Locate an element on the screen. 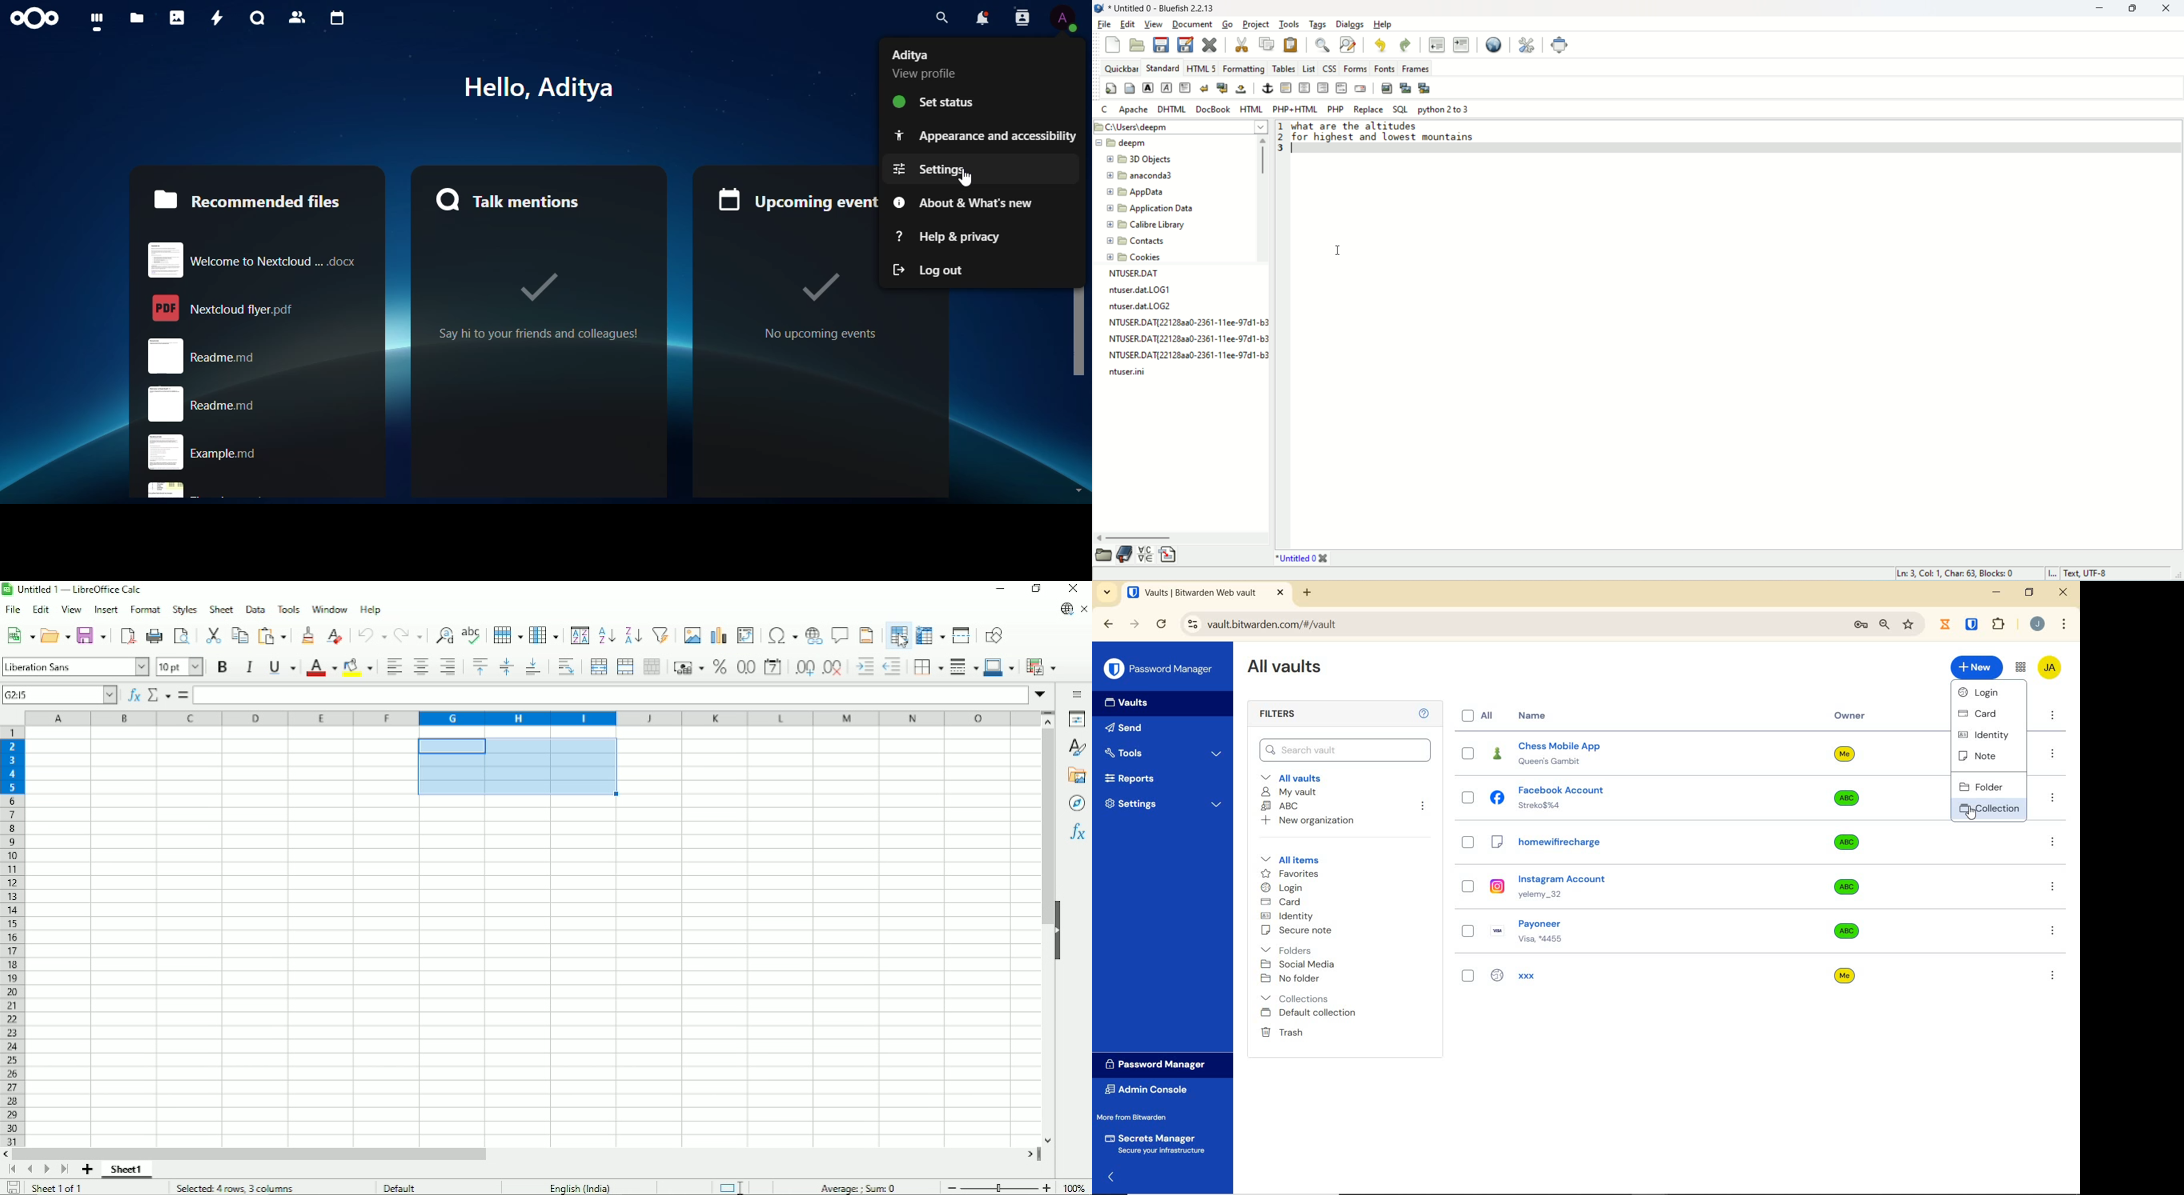  select entry is located at coordinates (1467, 886).